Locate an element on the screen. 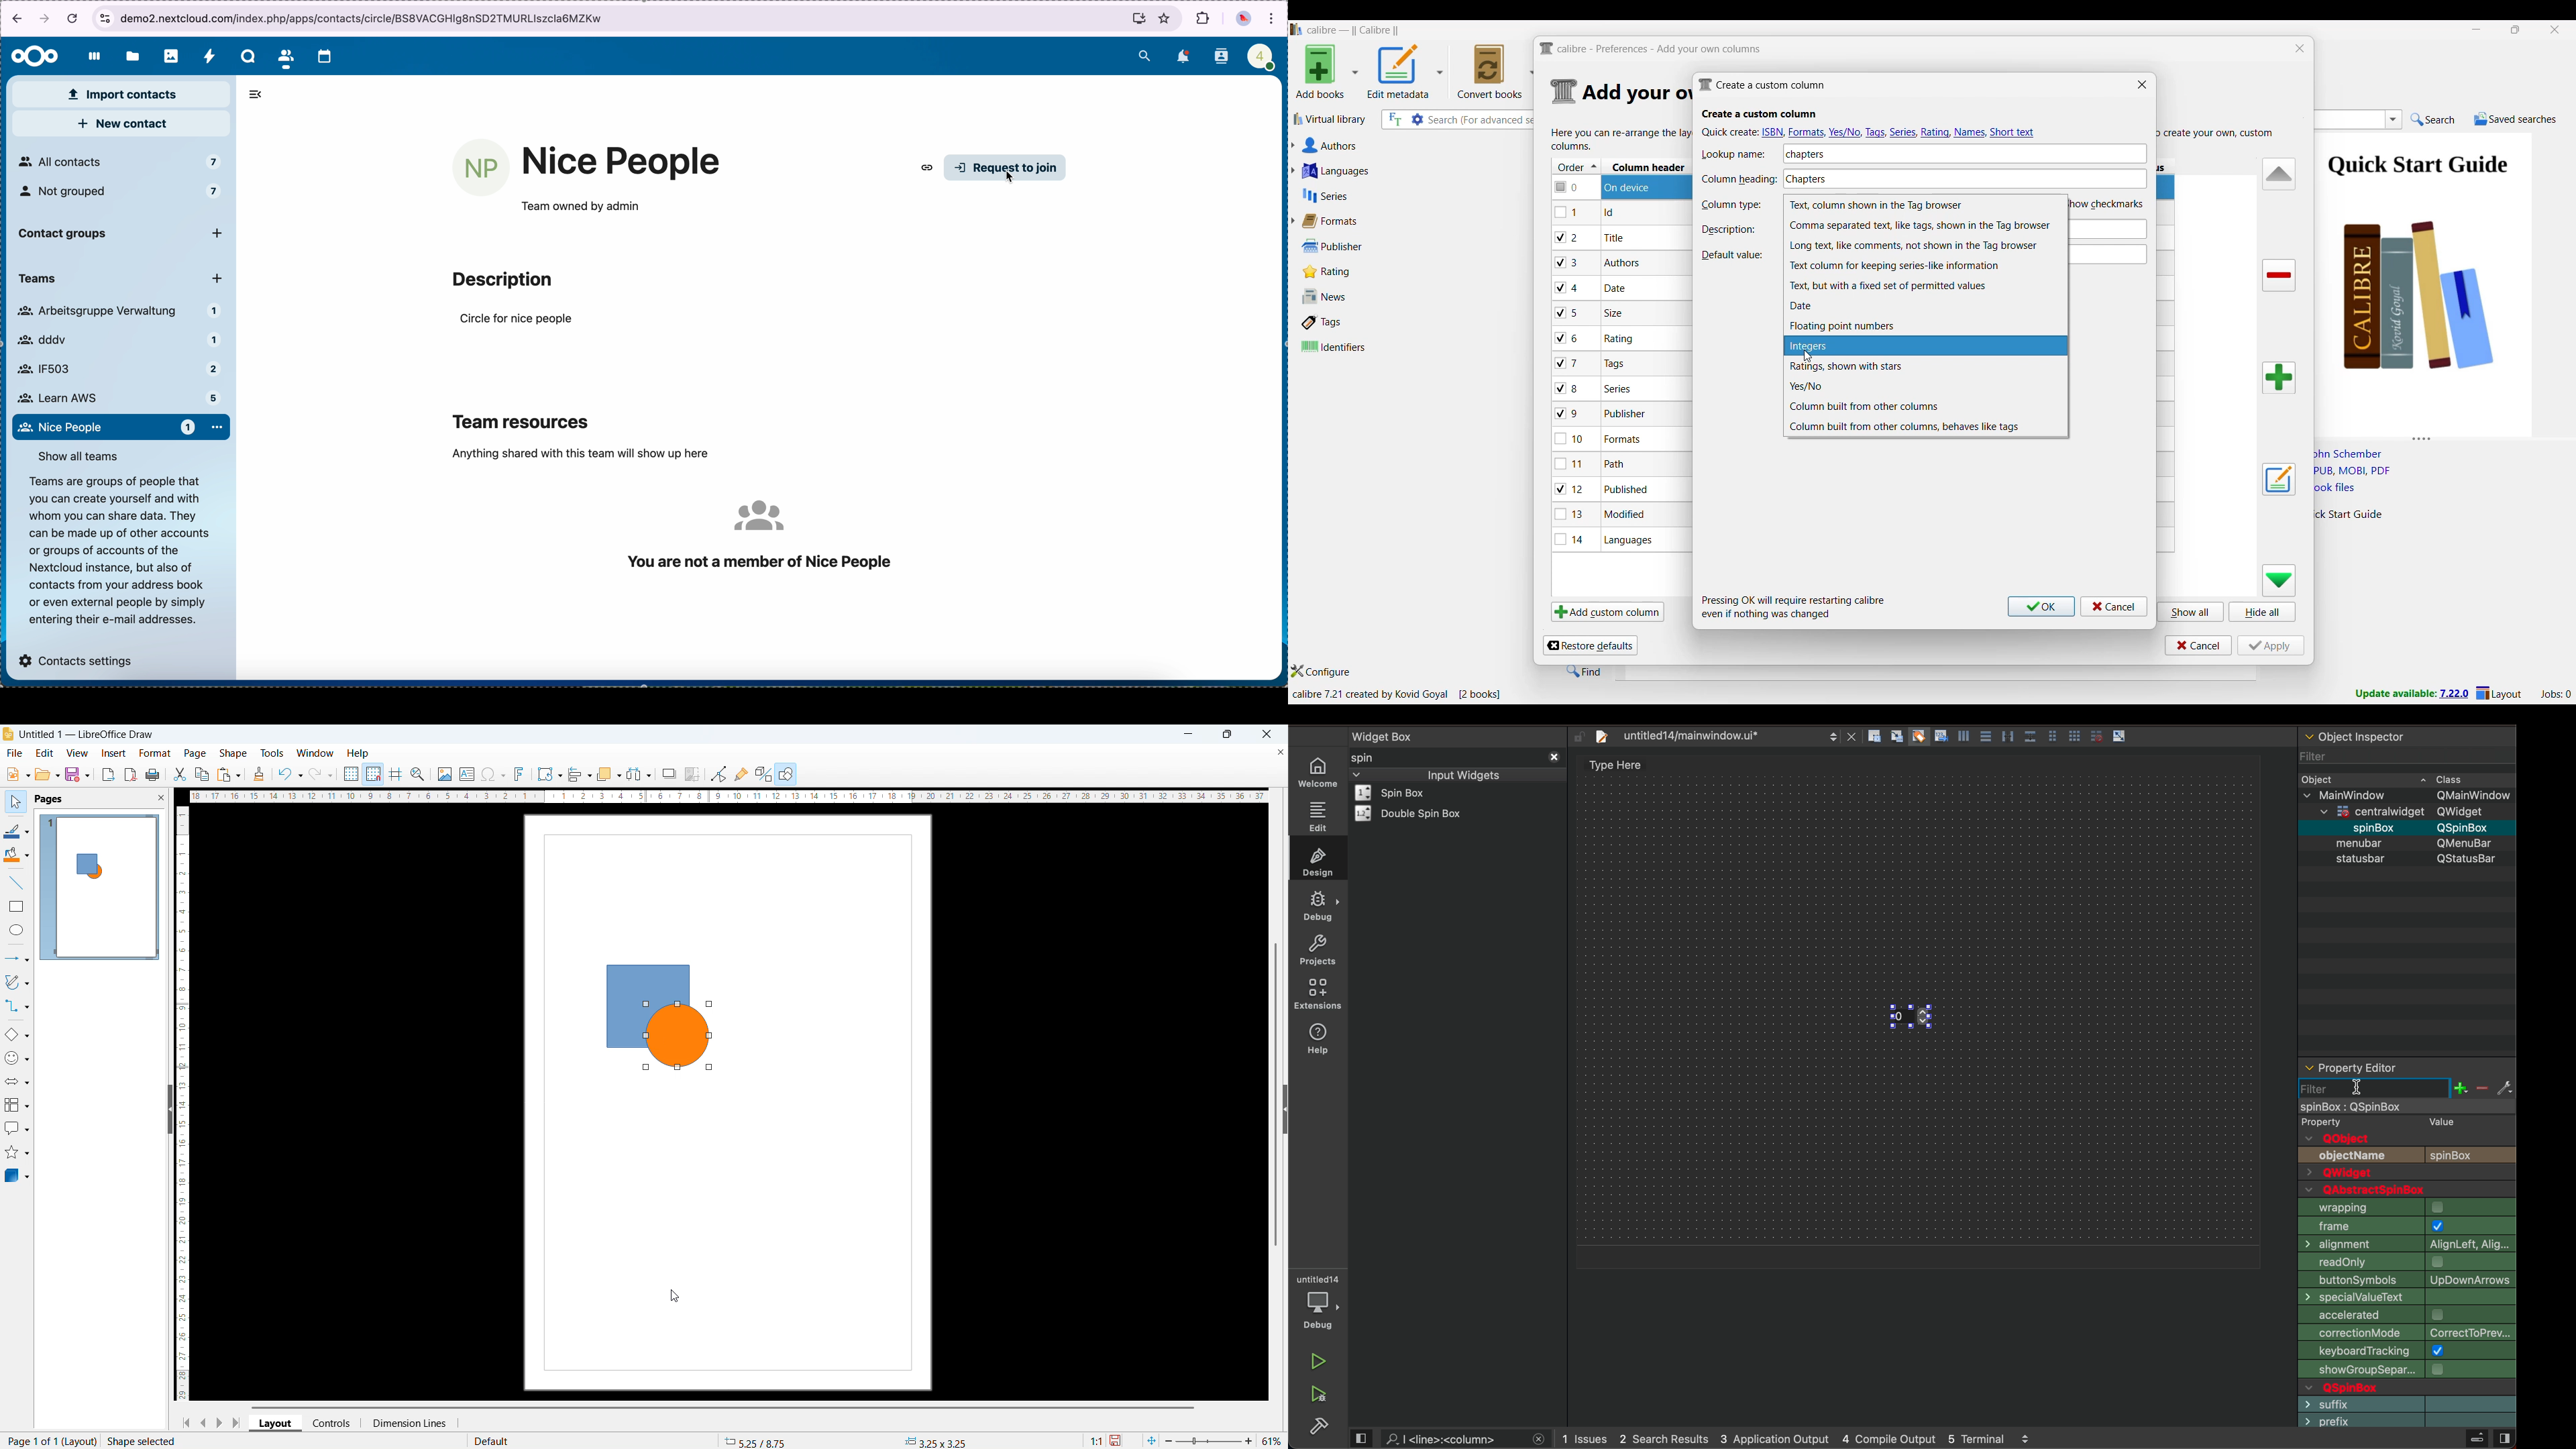 The height and width of the screenshot is (1456, 2576). cut  is located at coordinates (179, 775).